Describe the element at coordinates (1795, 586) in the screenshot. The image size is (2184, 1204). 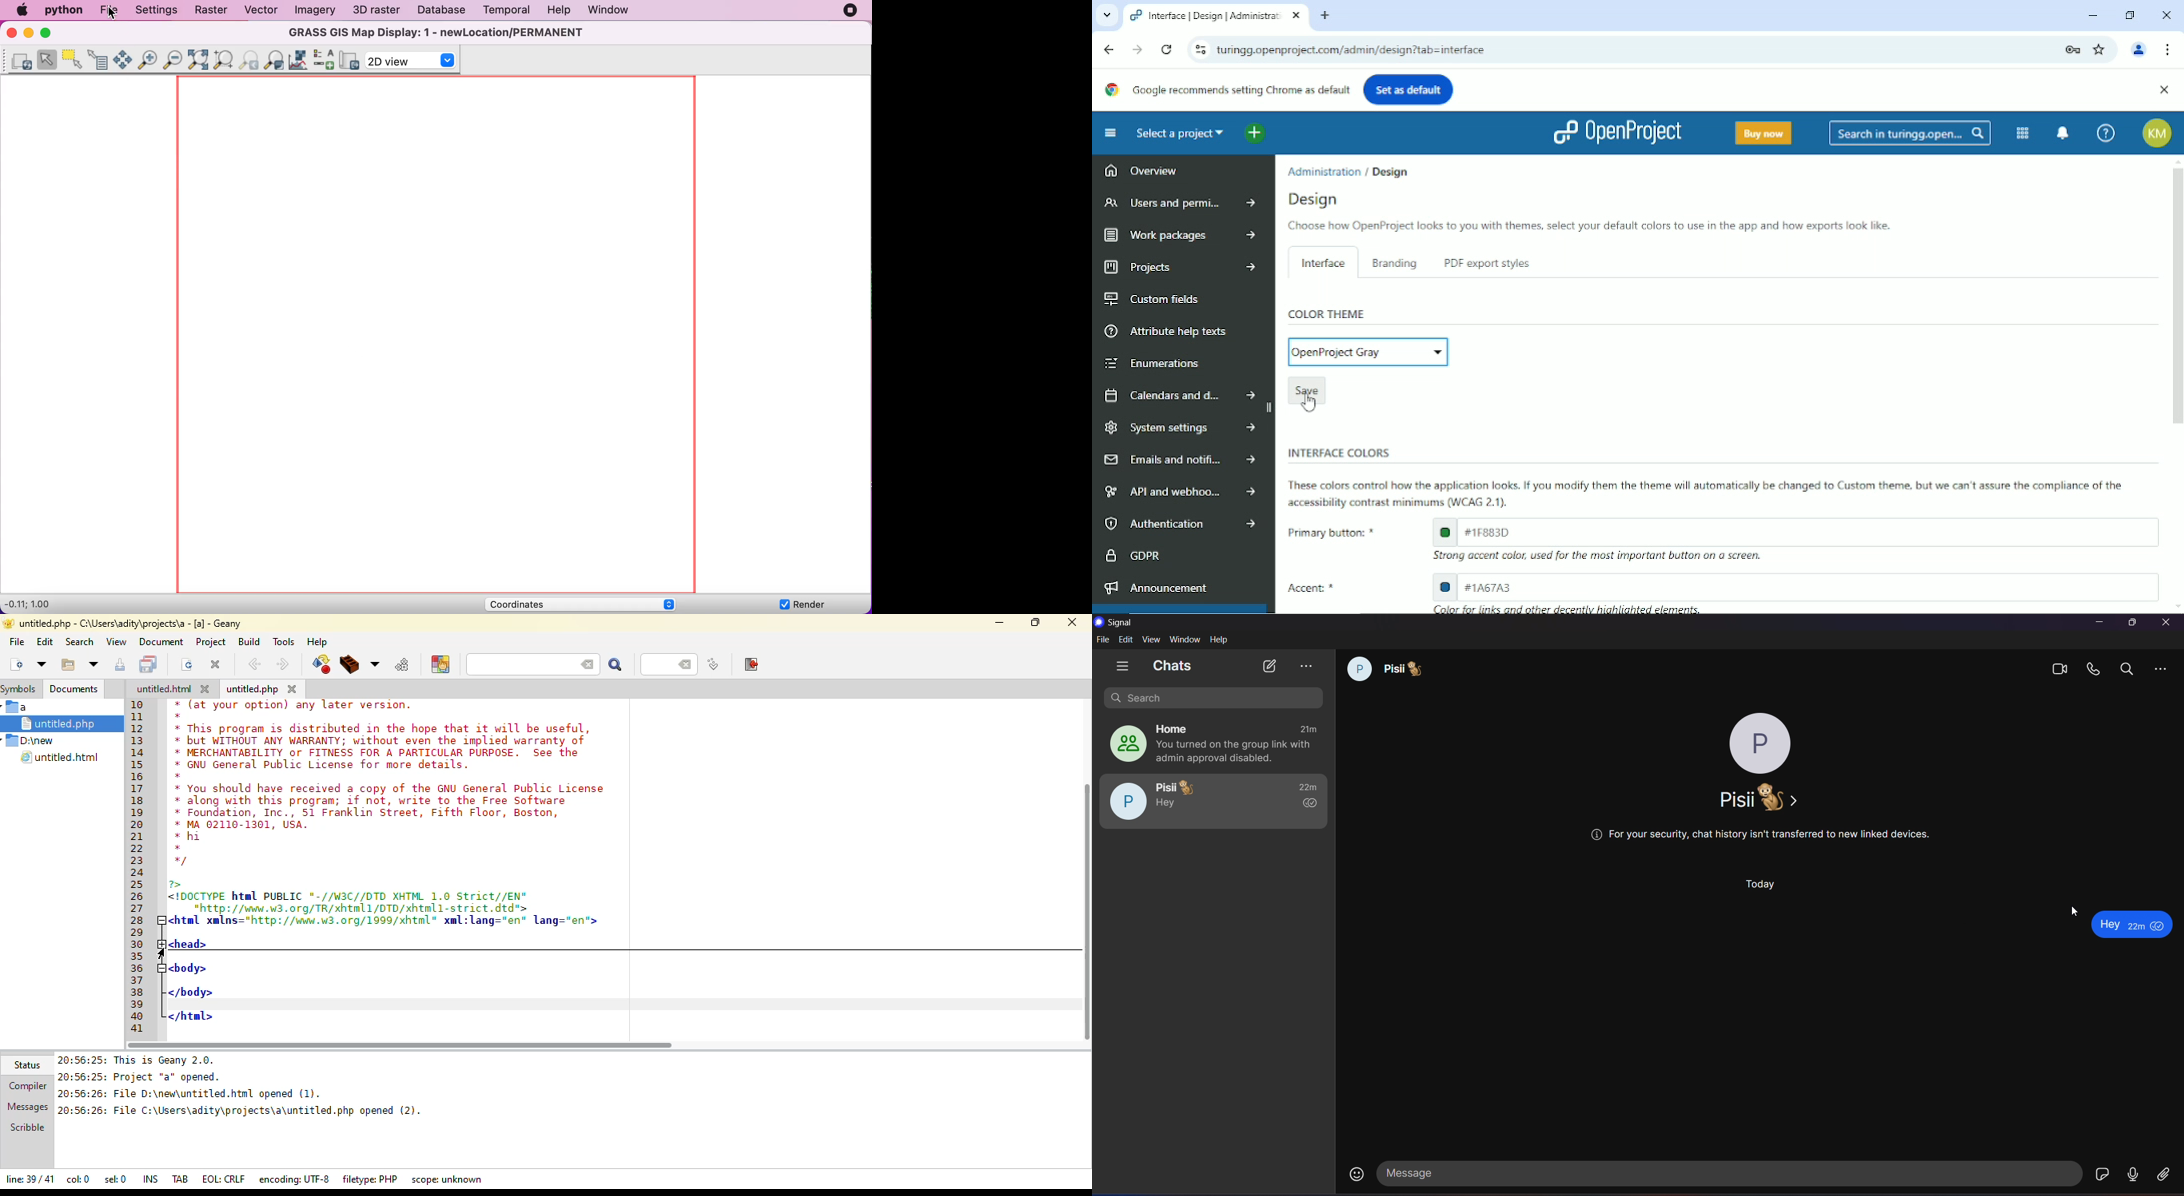
I see `accent` at that location.